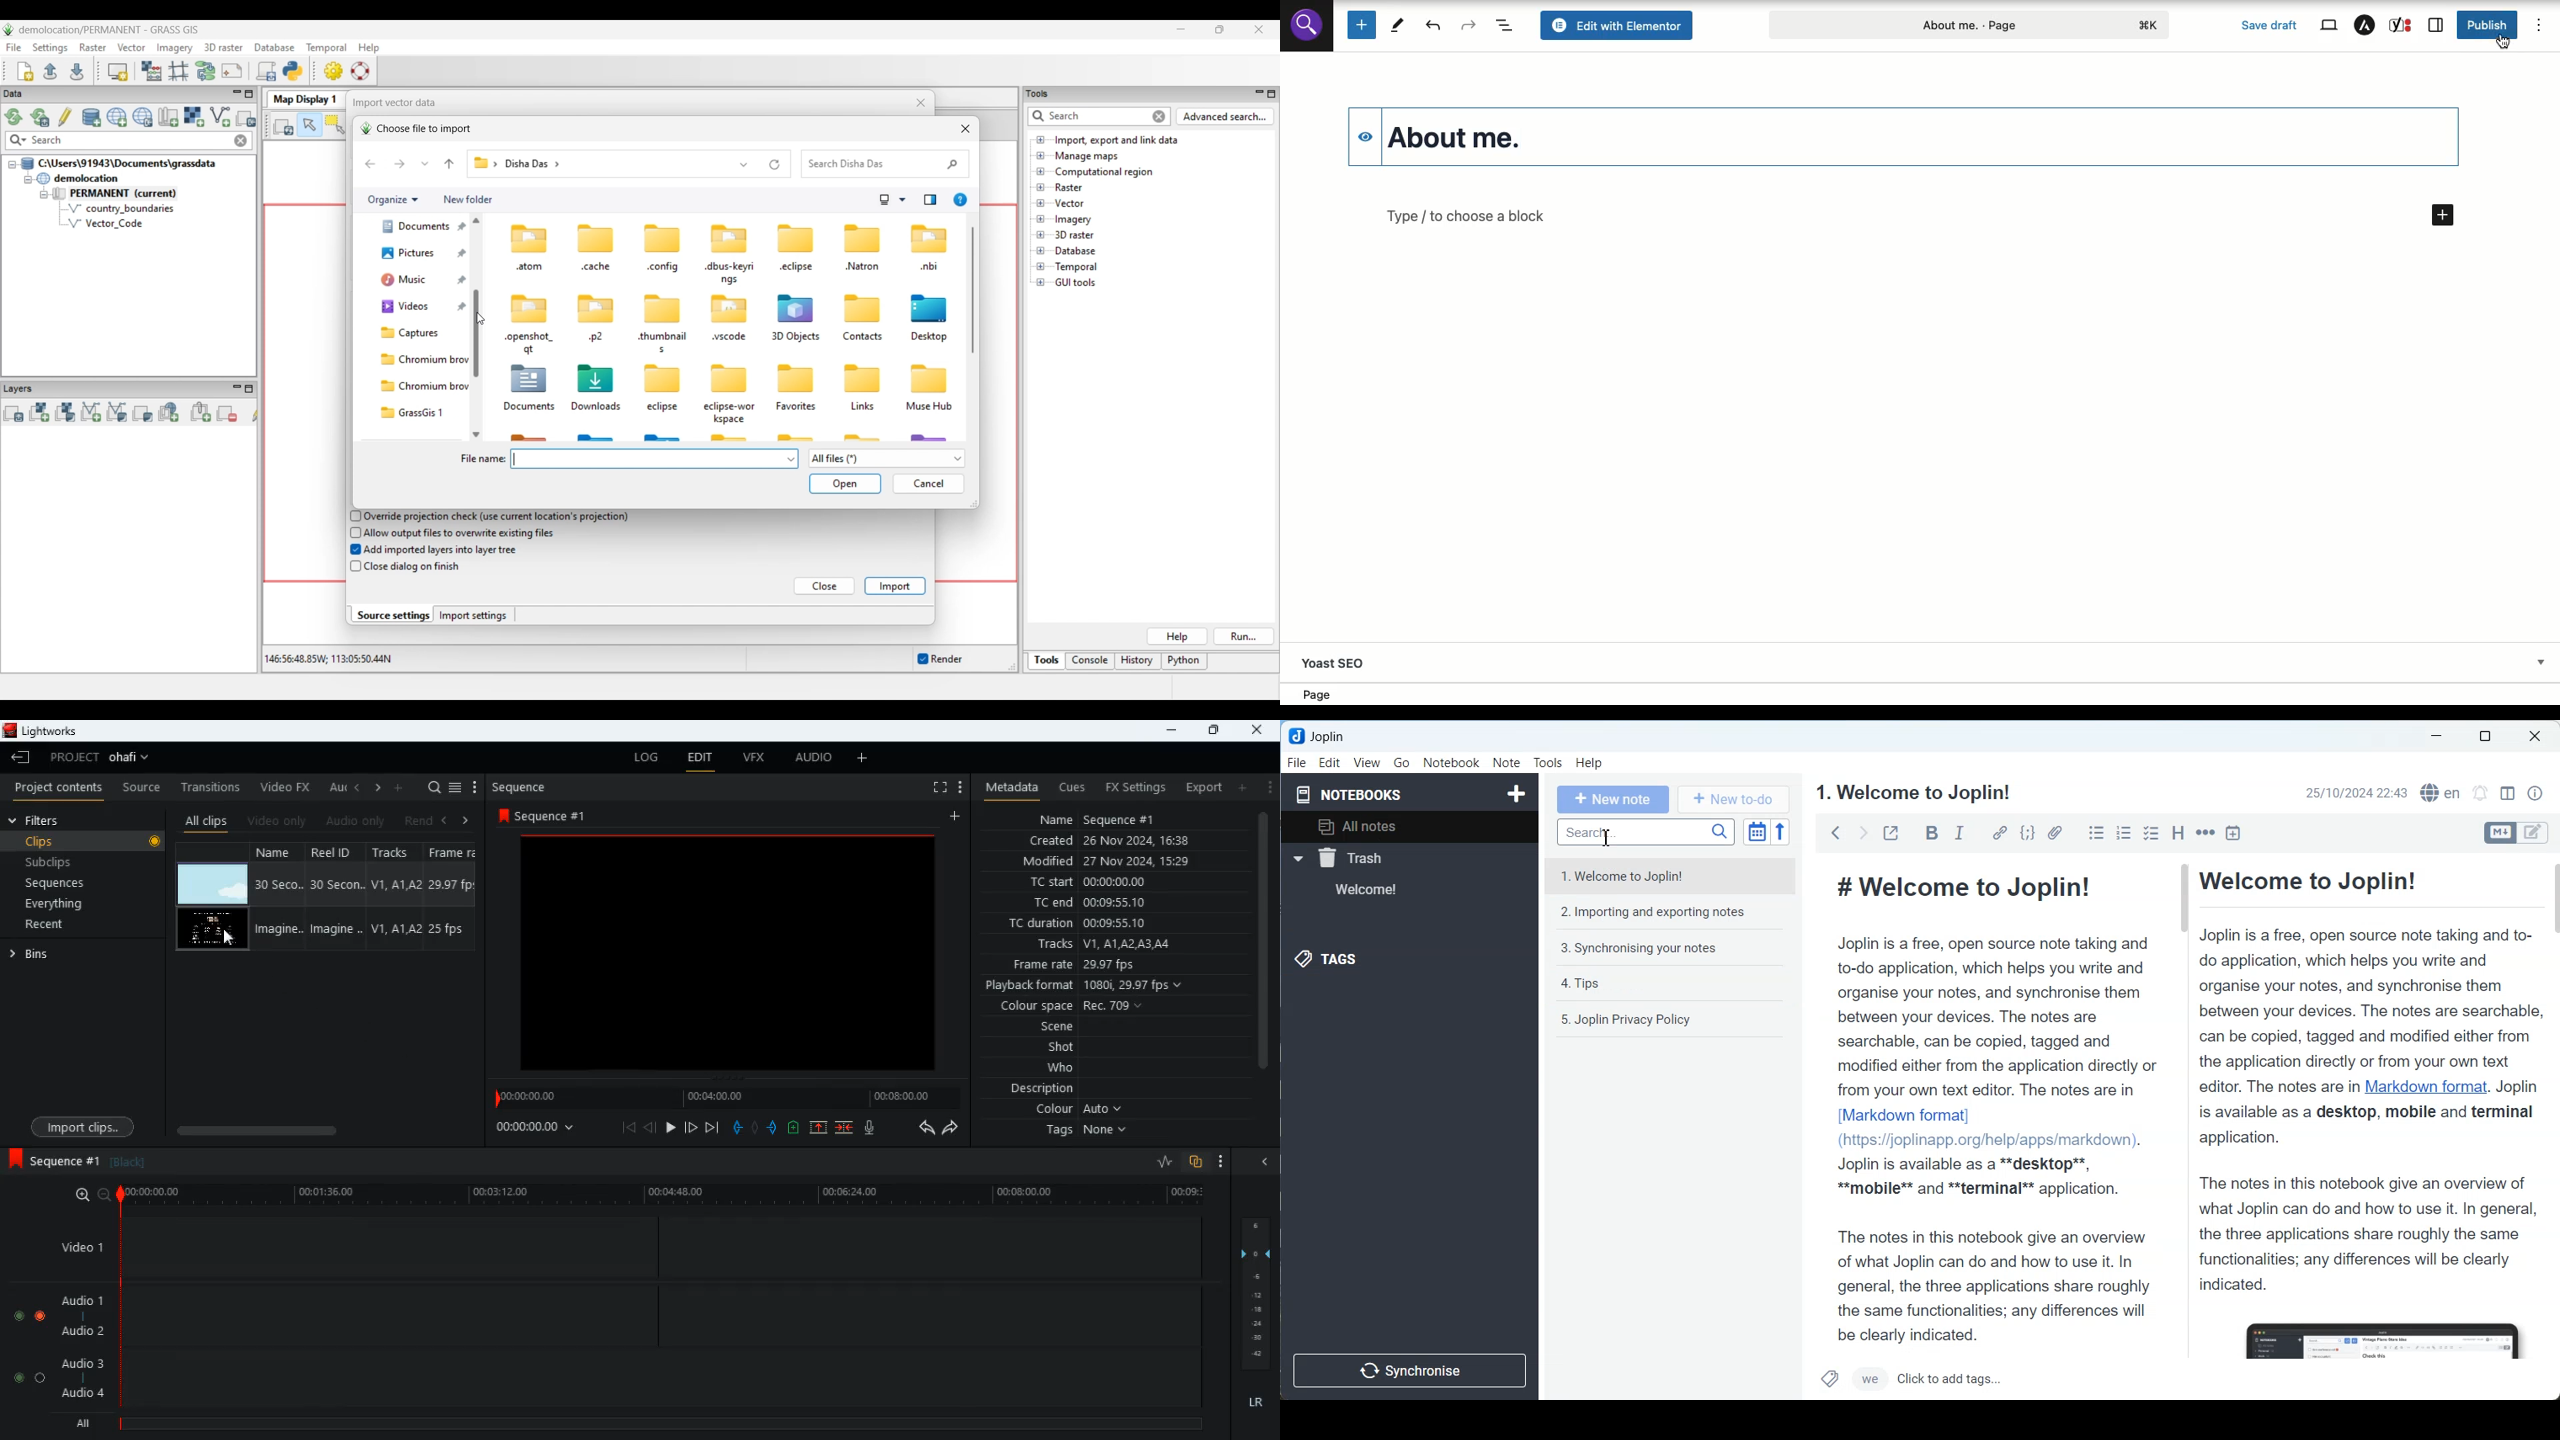 Image resolution: width=2576 pixels, height=1456 pixels. What do you see at coordinates (650, 1128) in the screenshot?
I see `back` at bounding box center [650, 1128].